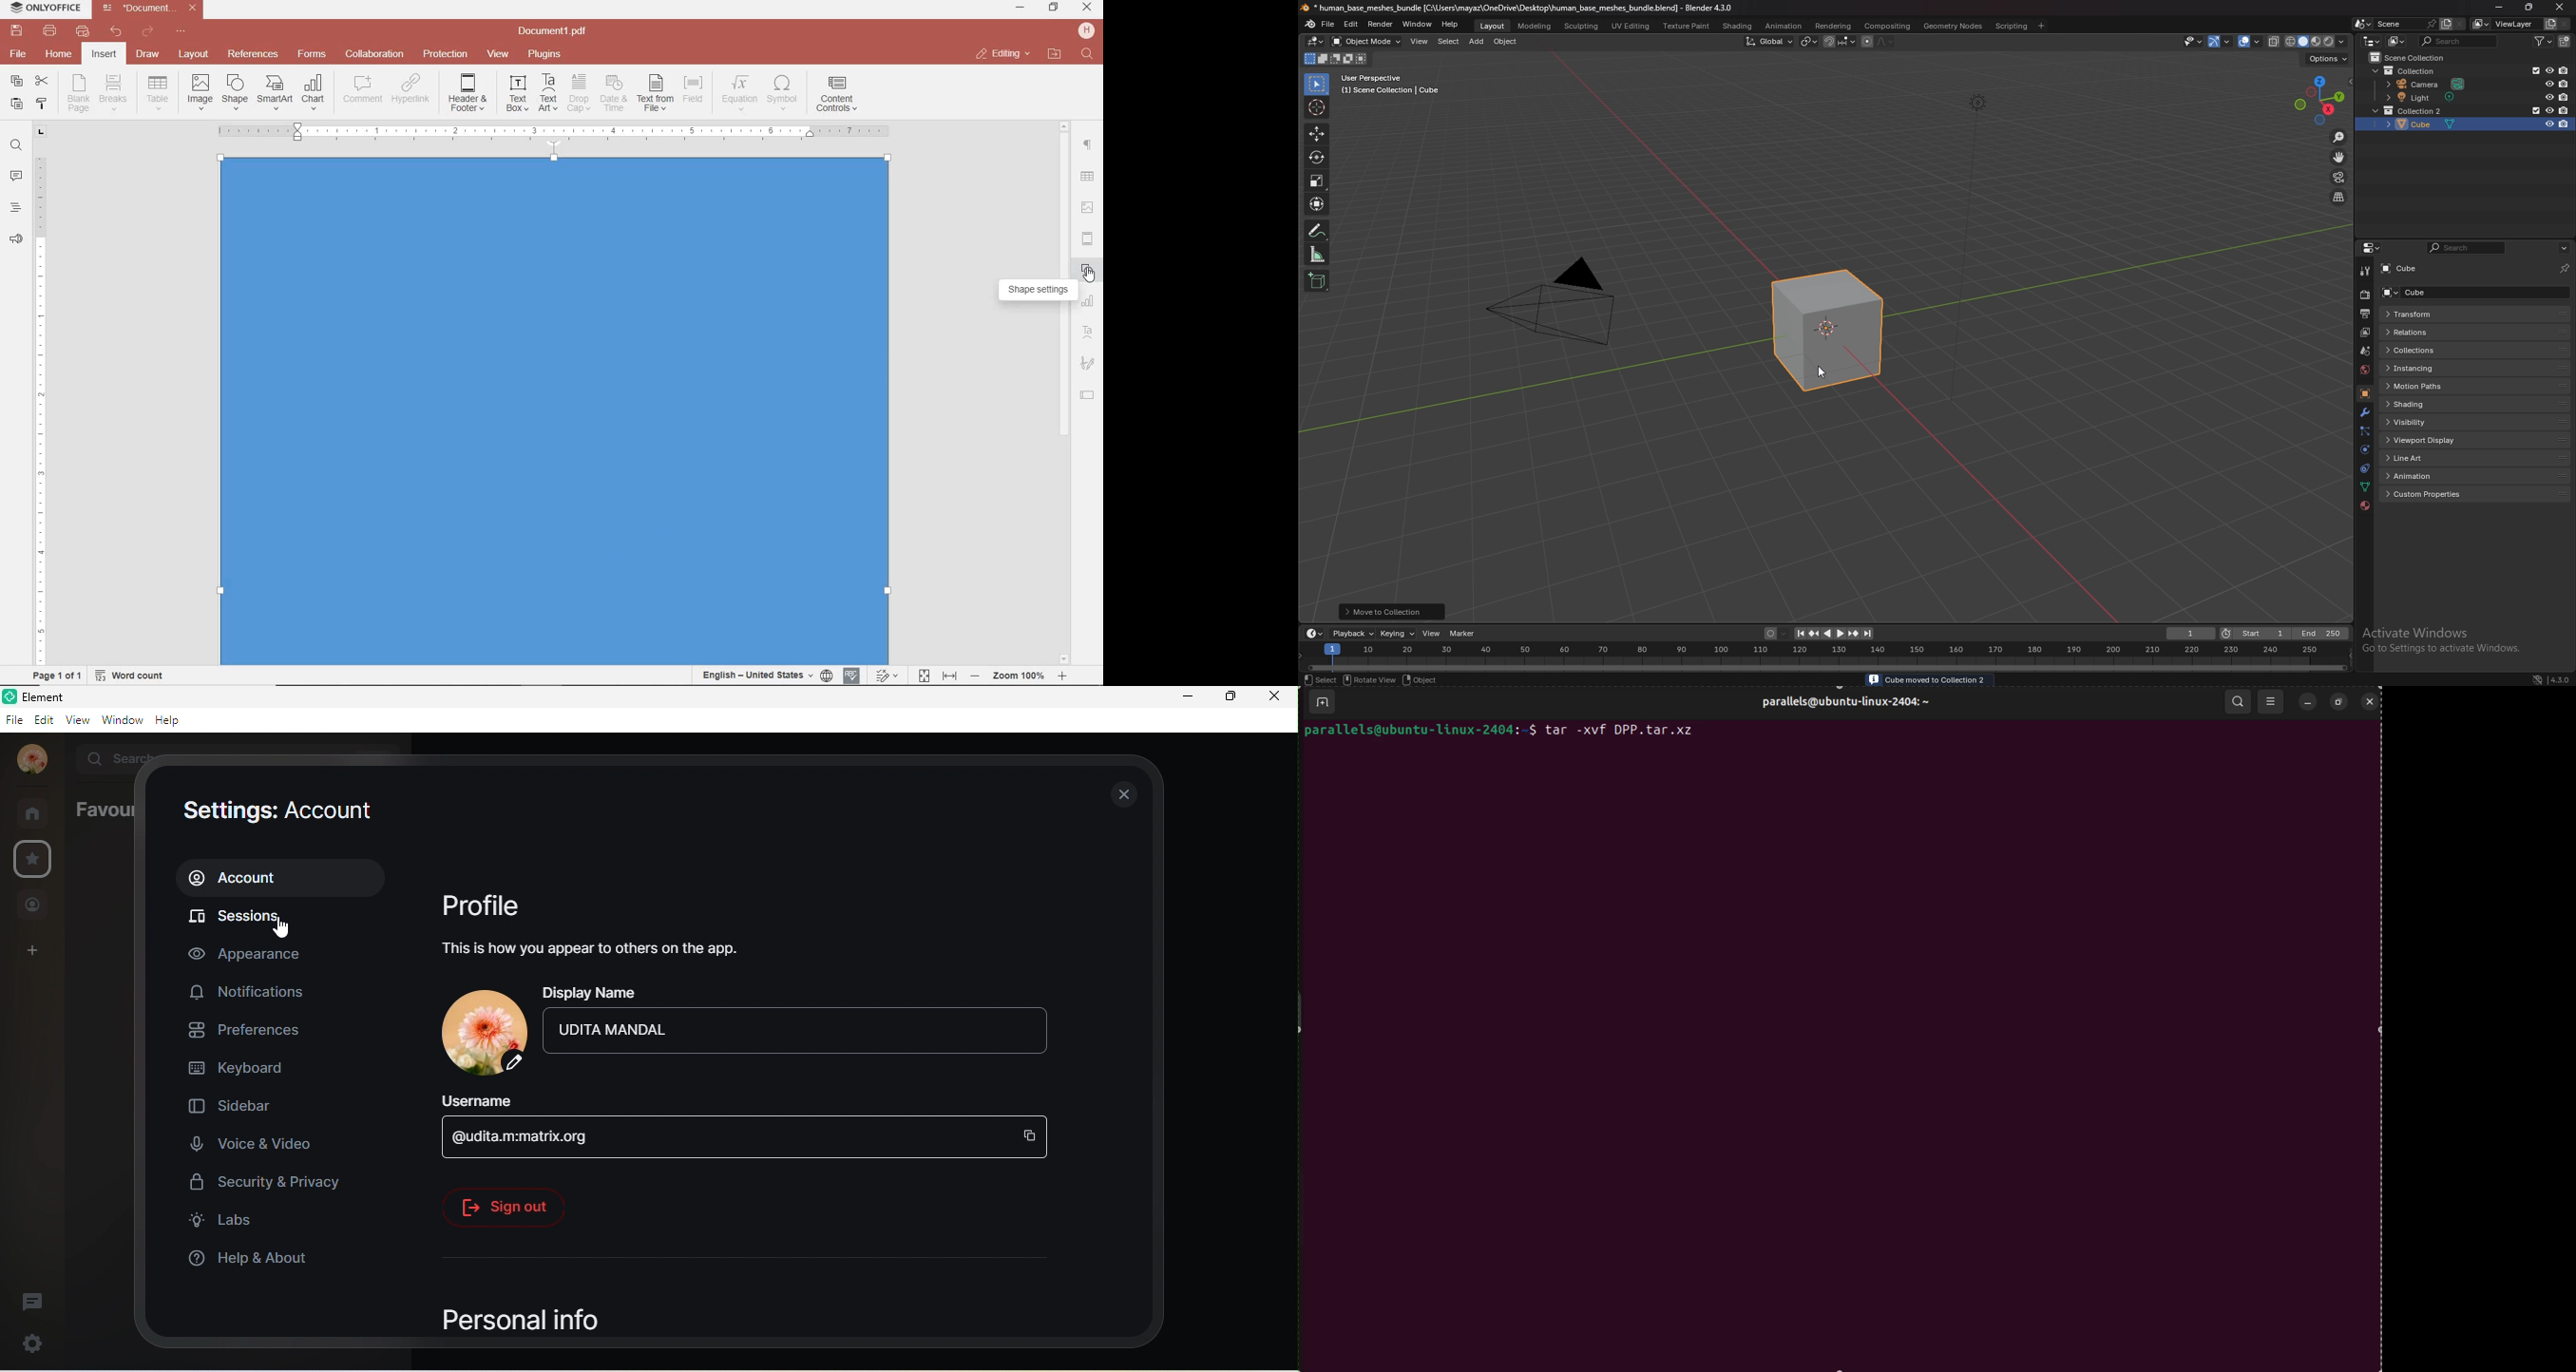  Describe the element at coordinates (2504, 24) in the screenshot. I see `view layer` at that location.